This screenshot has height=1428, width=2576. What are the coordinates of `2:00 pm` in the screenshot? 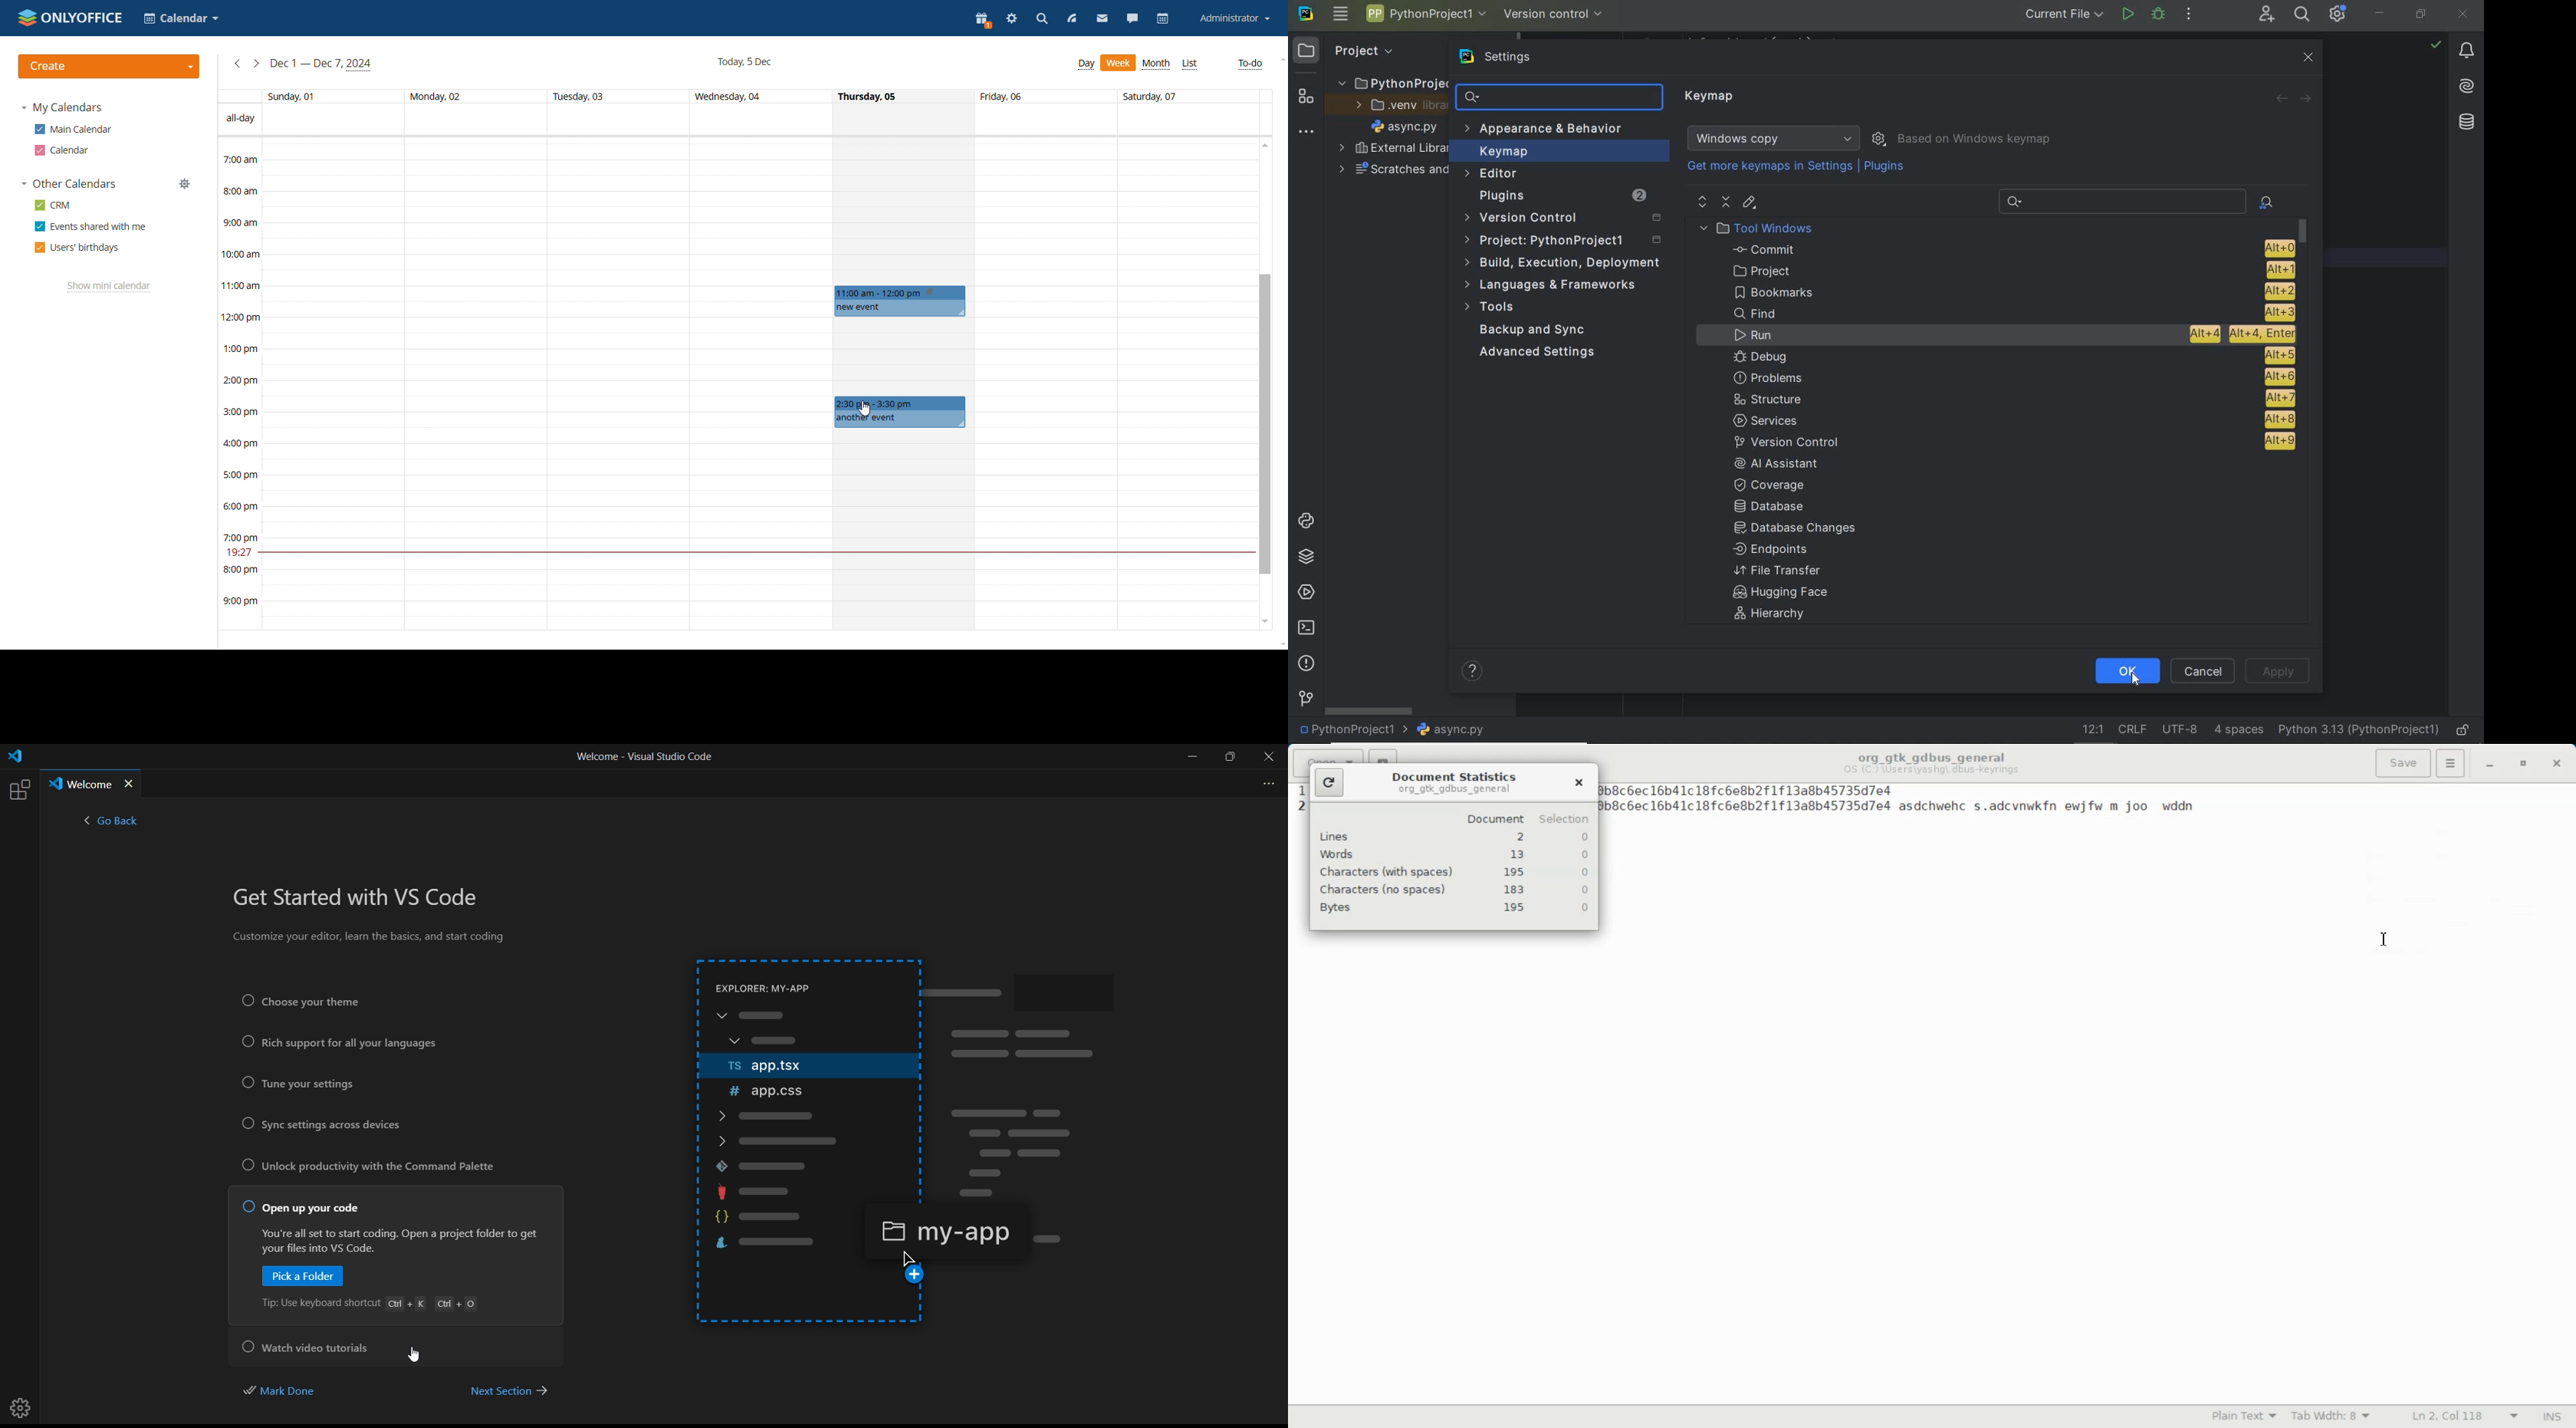 It's located at (241, 380).